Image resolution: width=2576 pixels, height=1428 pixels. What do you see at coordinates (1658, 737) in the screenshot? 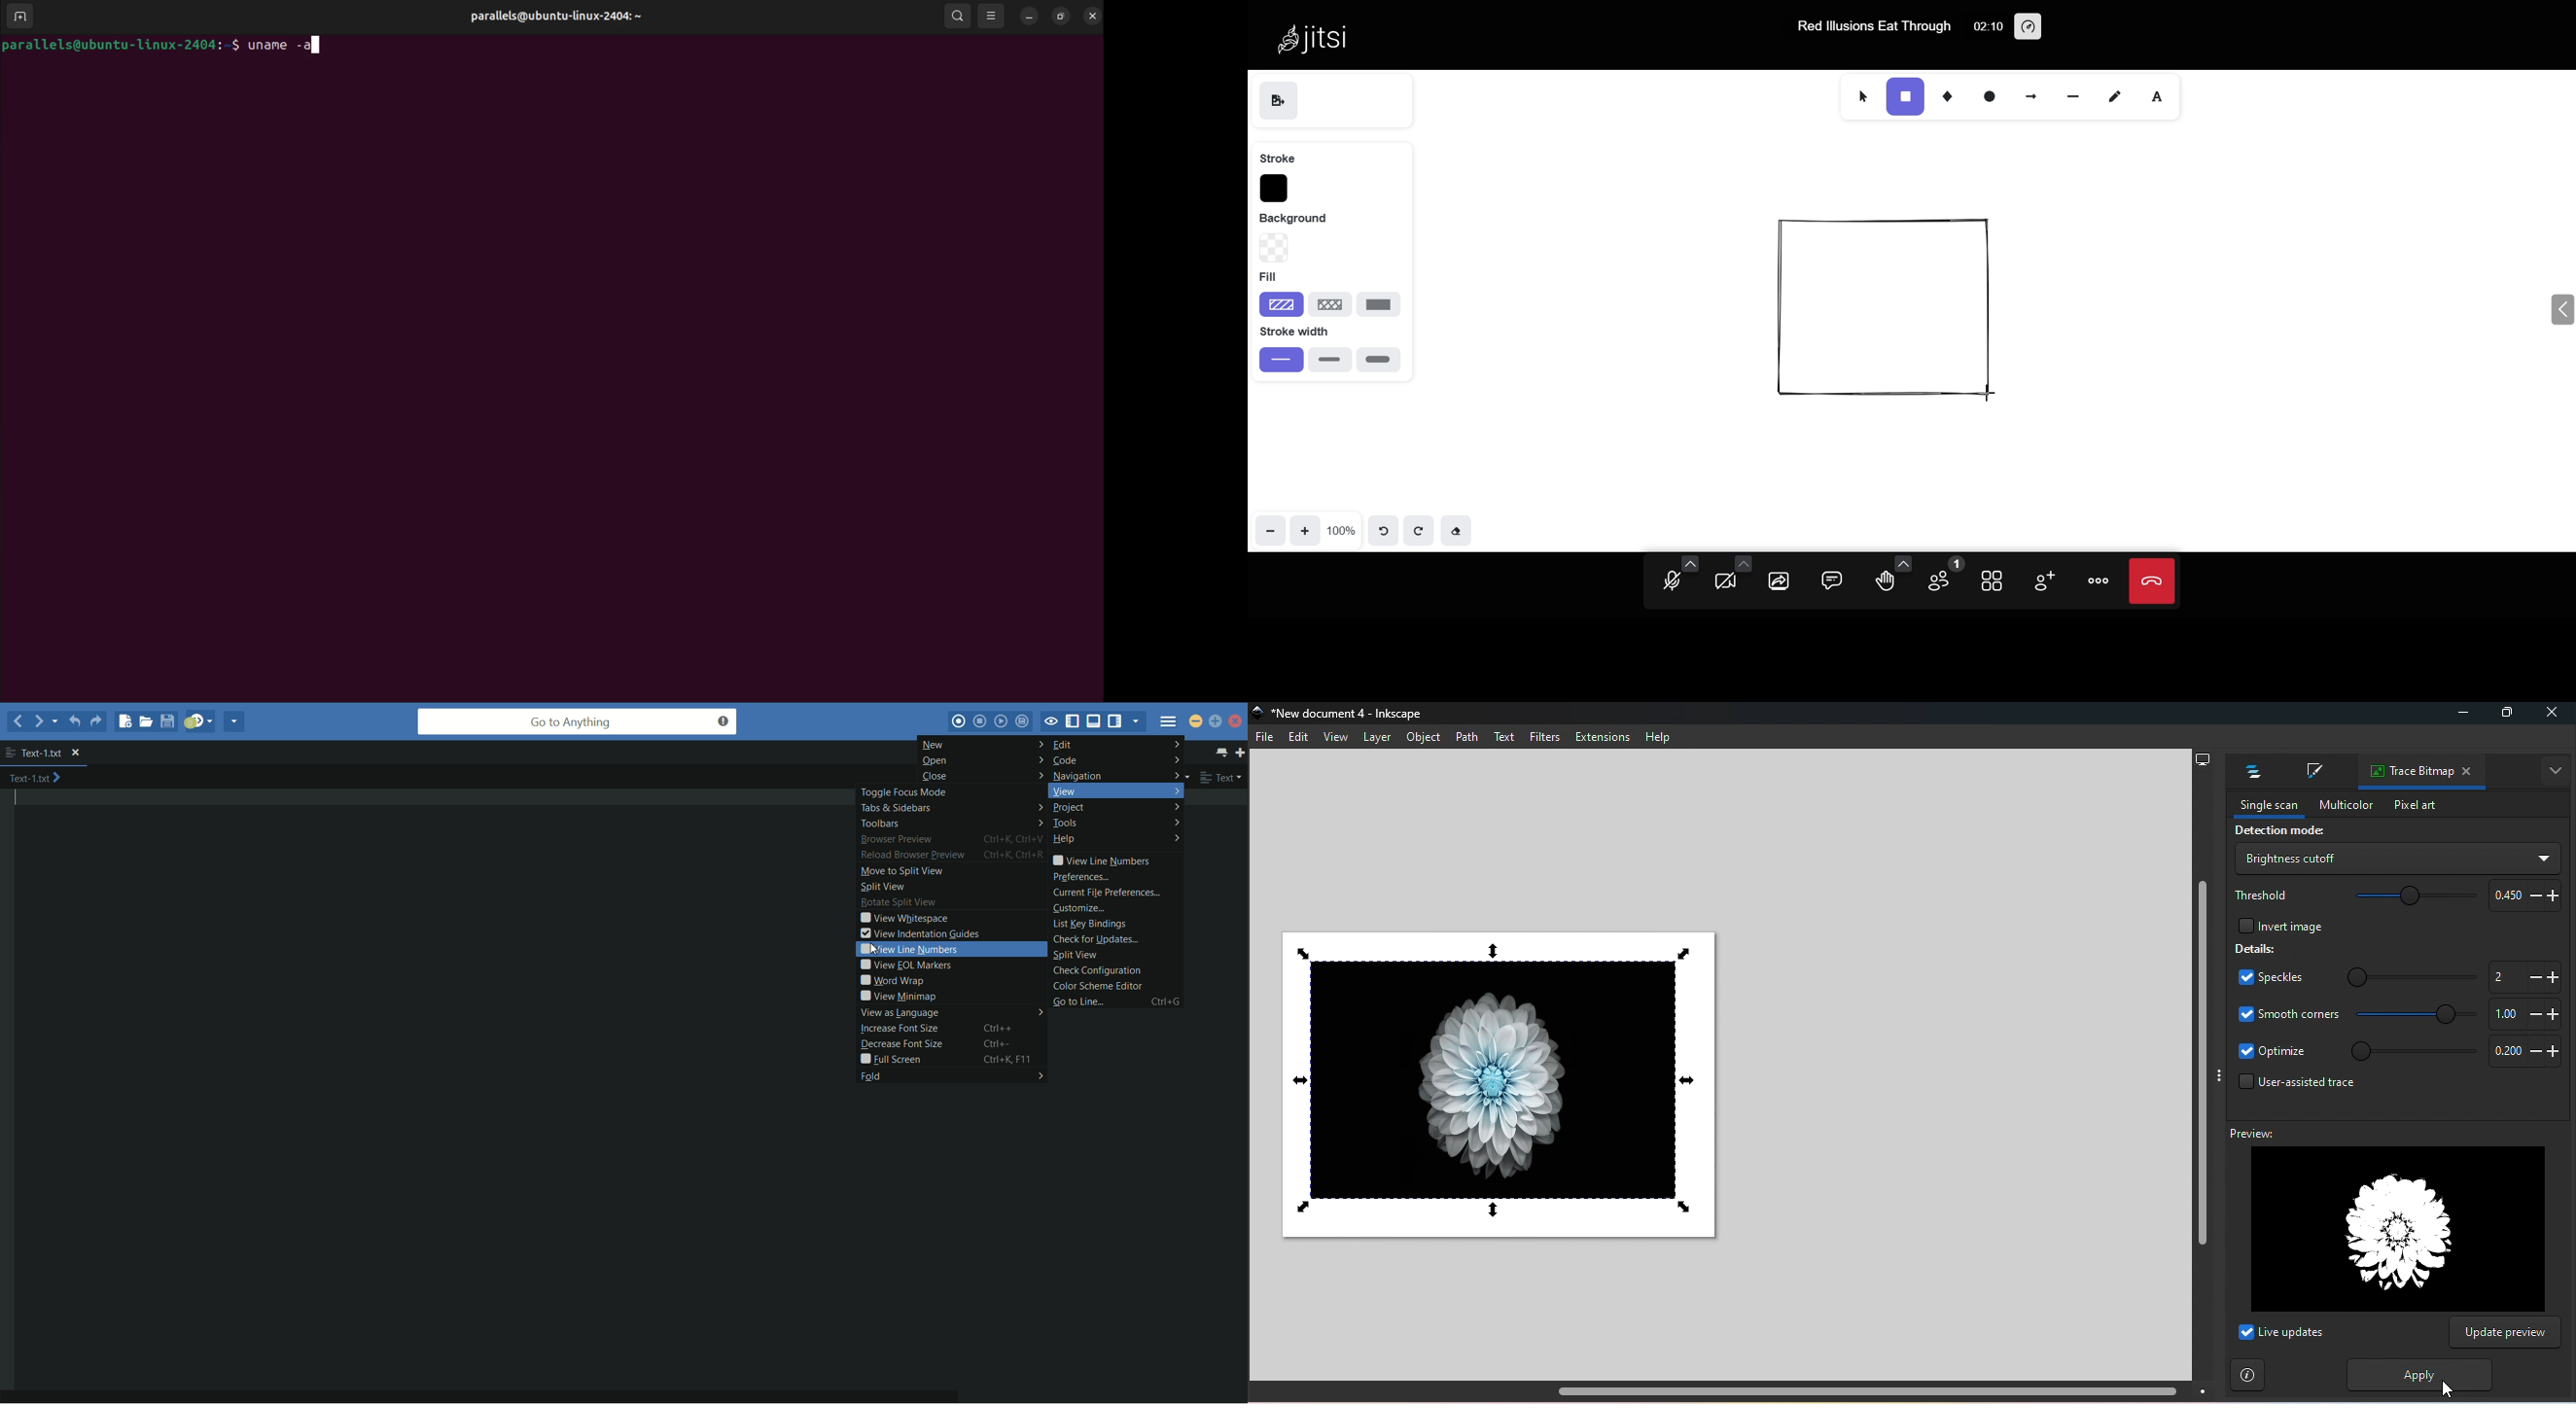
I see `Help` at bounding box center [1658, 737].